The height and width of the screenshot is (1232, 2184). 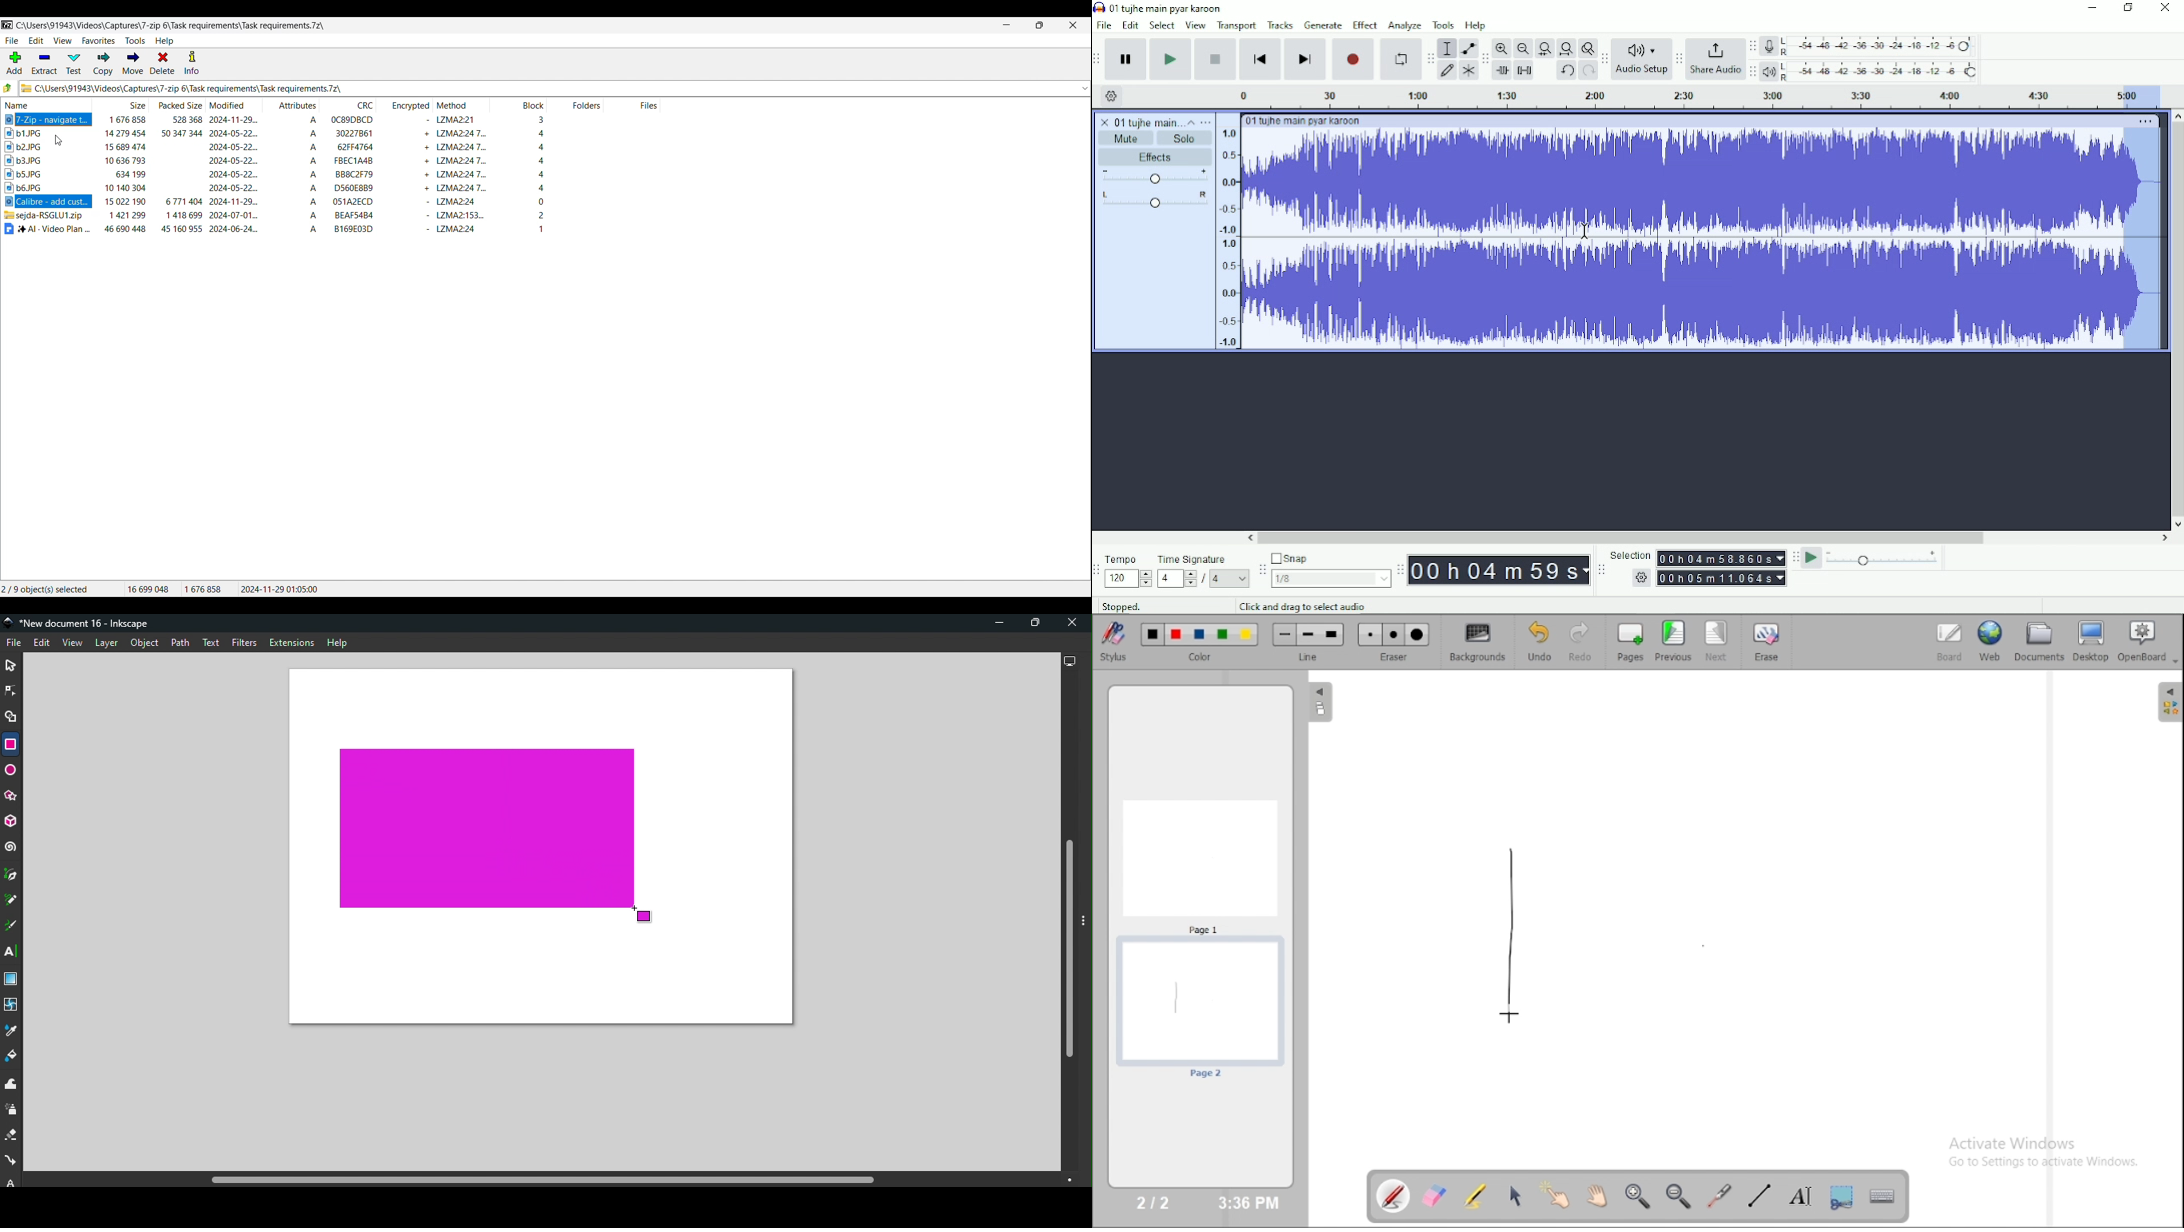 I want to click on Stopped, so click(x=1119, y=607).